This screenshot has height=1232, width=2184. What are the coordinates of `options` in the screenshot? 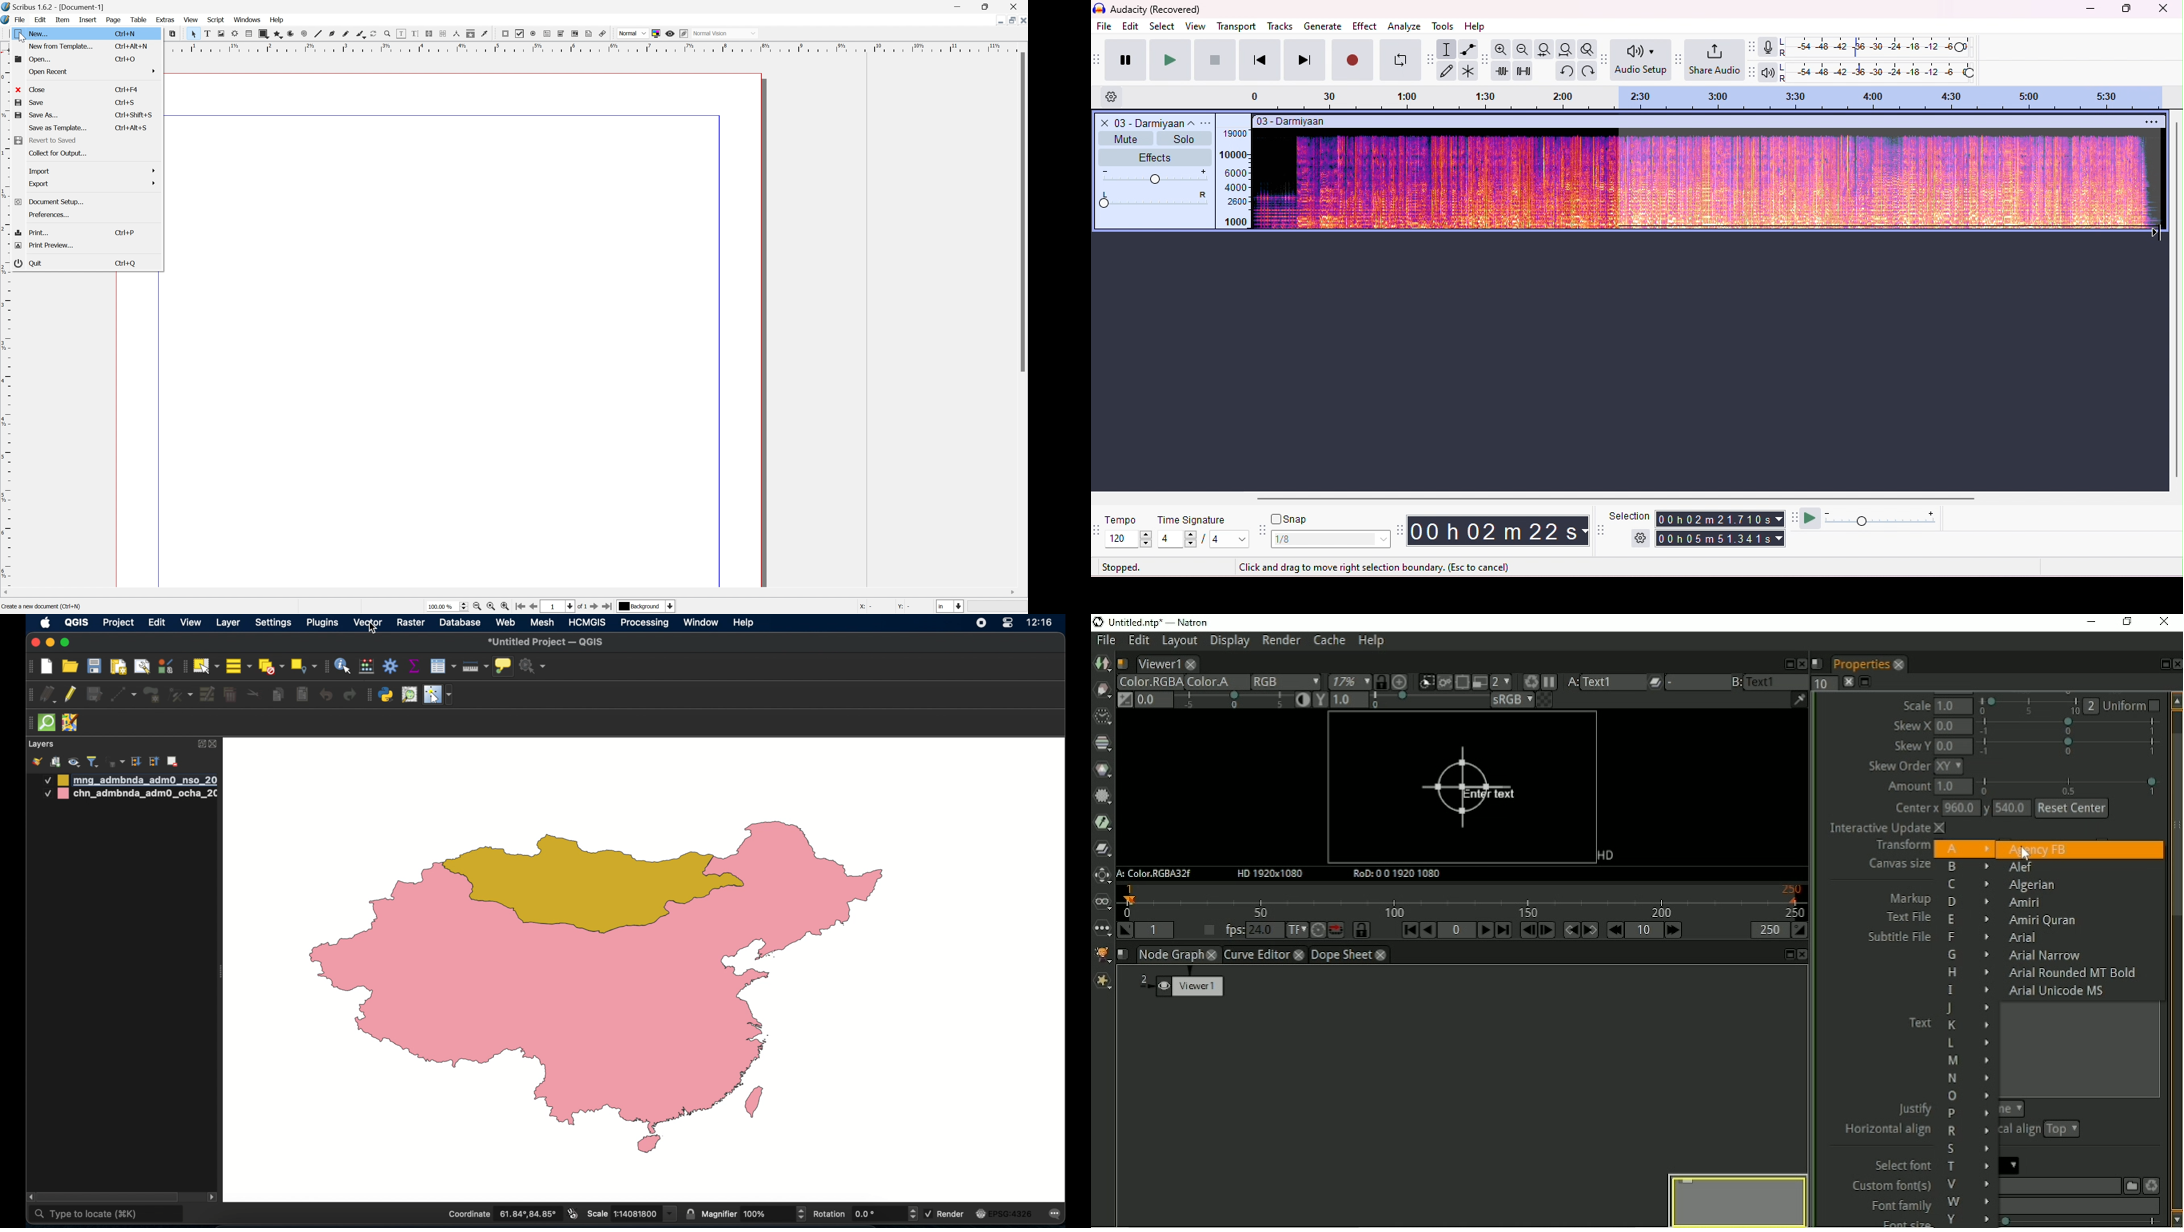 It's located at (1209, 122).